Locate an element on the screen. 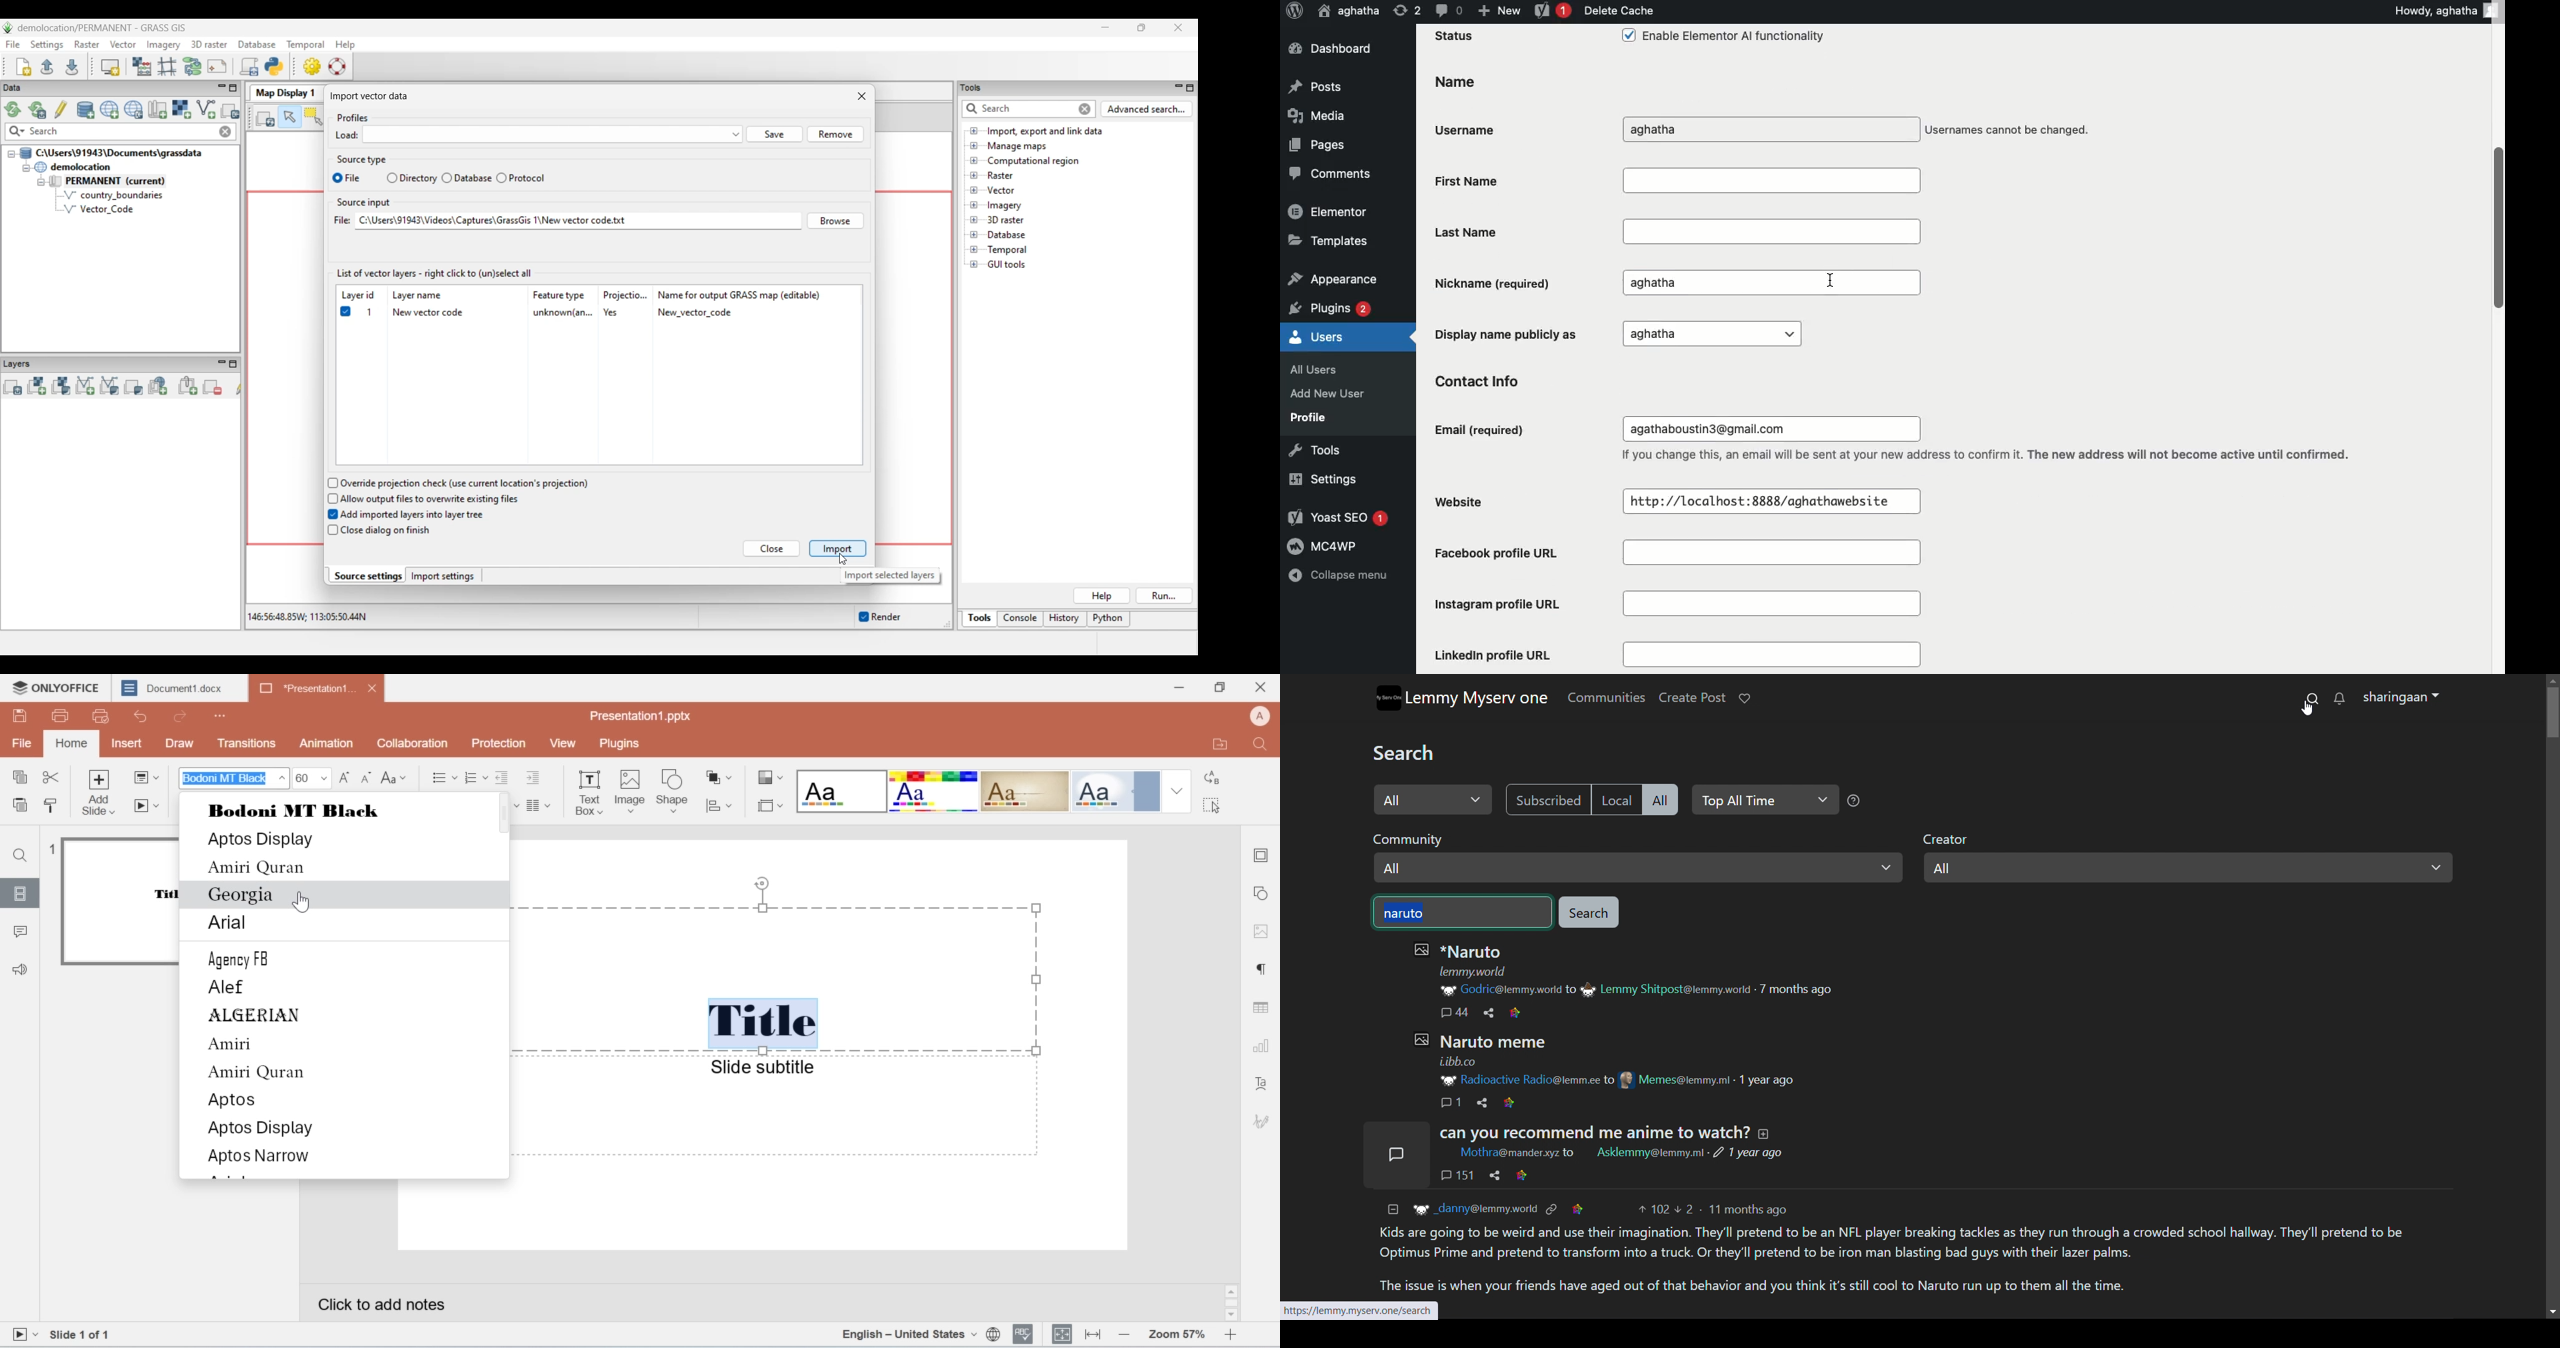  save is located at coordinates (21, 715).